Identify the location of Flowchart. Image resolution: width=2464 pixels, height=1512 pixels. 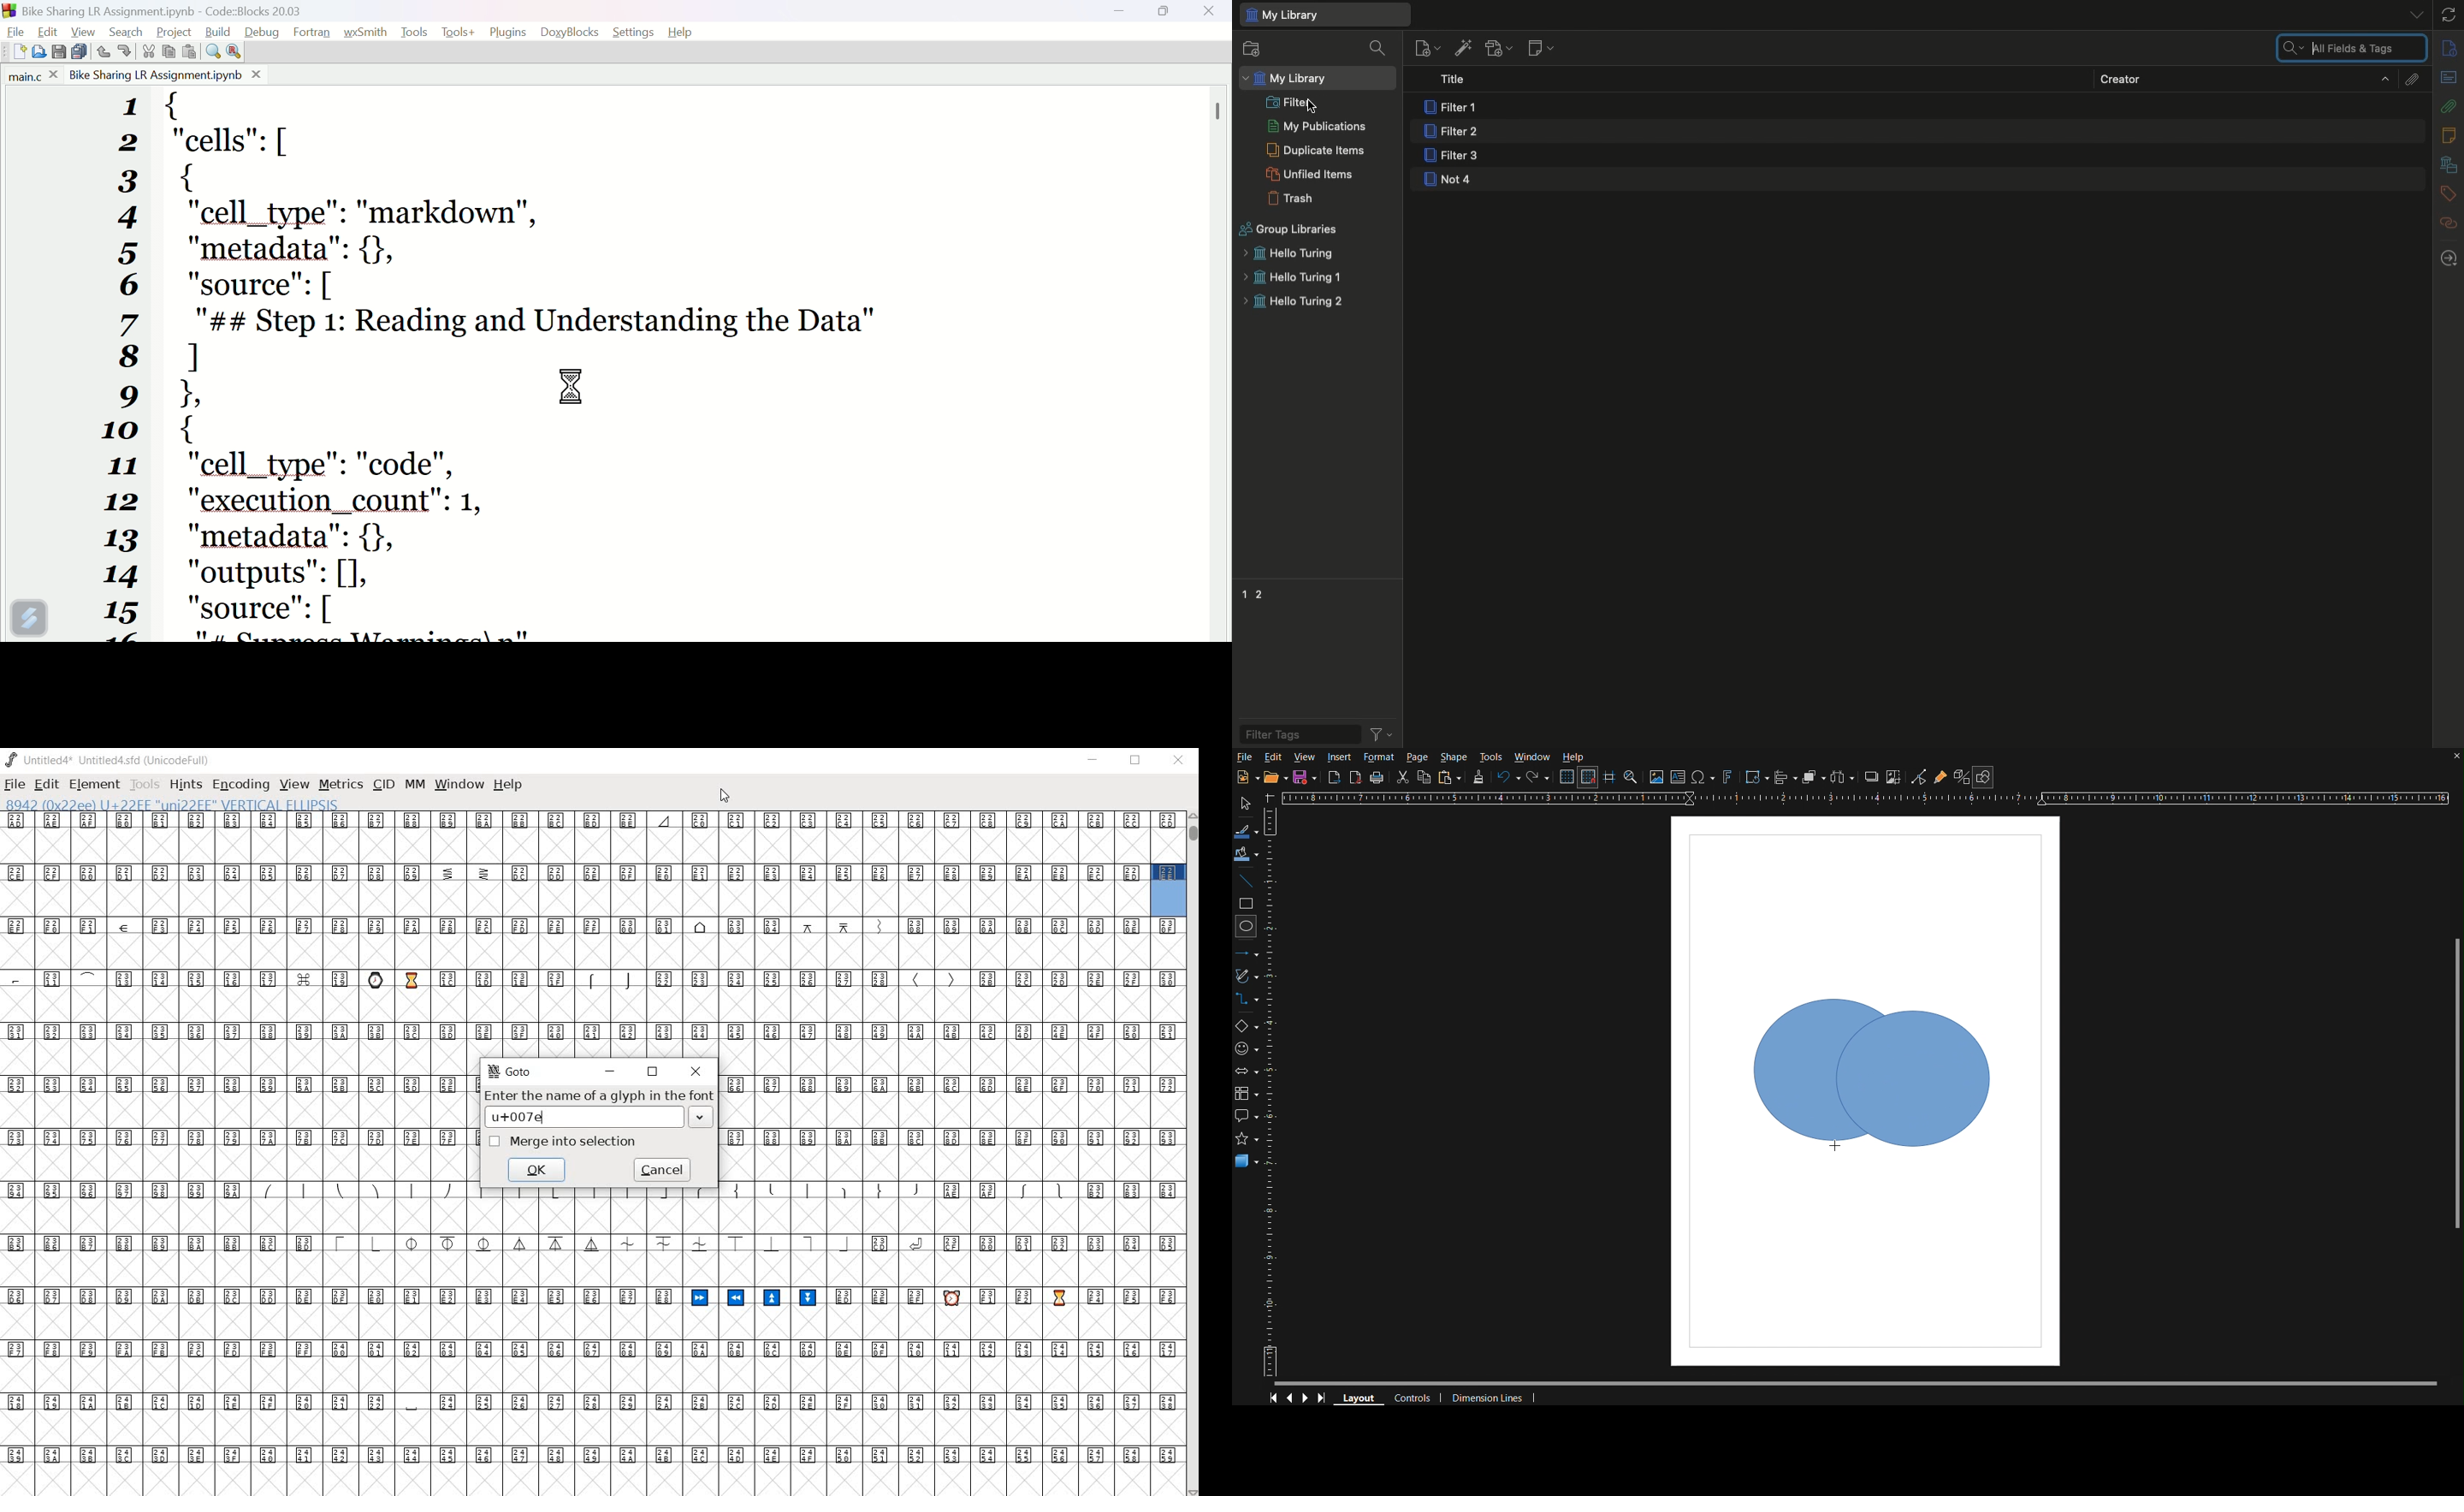
(1247, 1096).